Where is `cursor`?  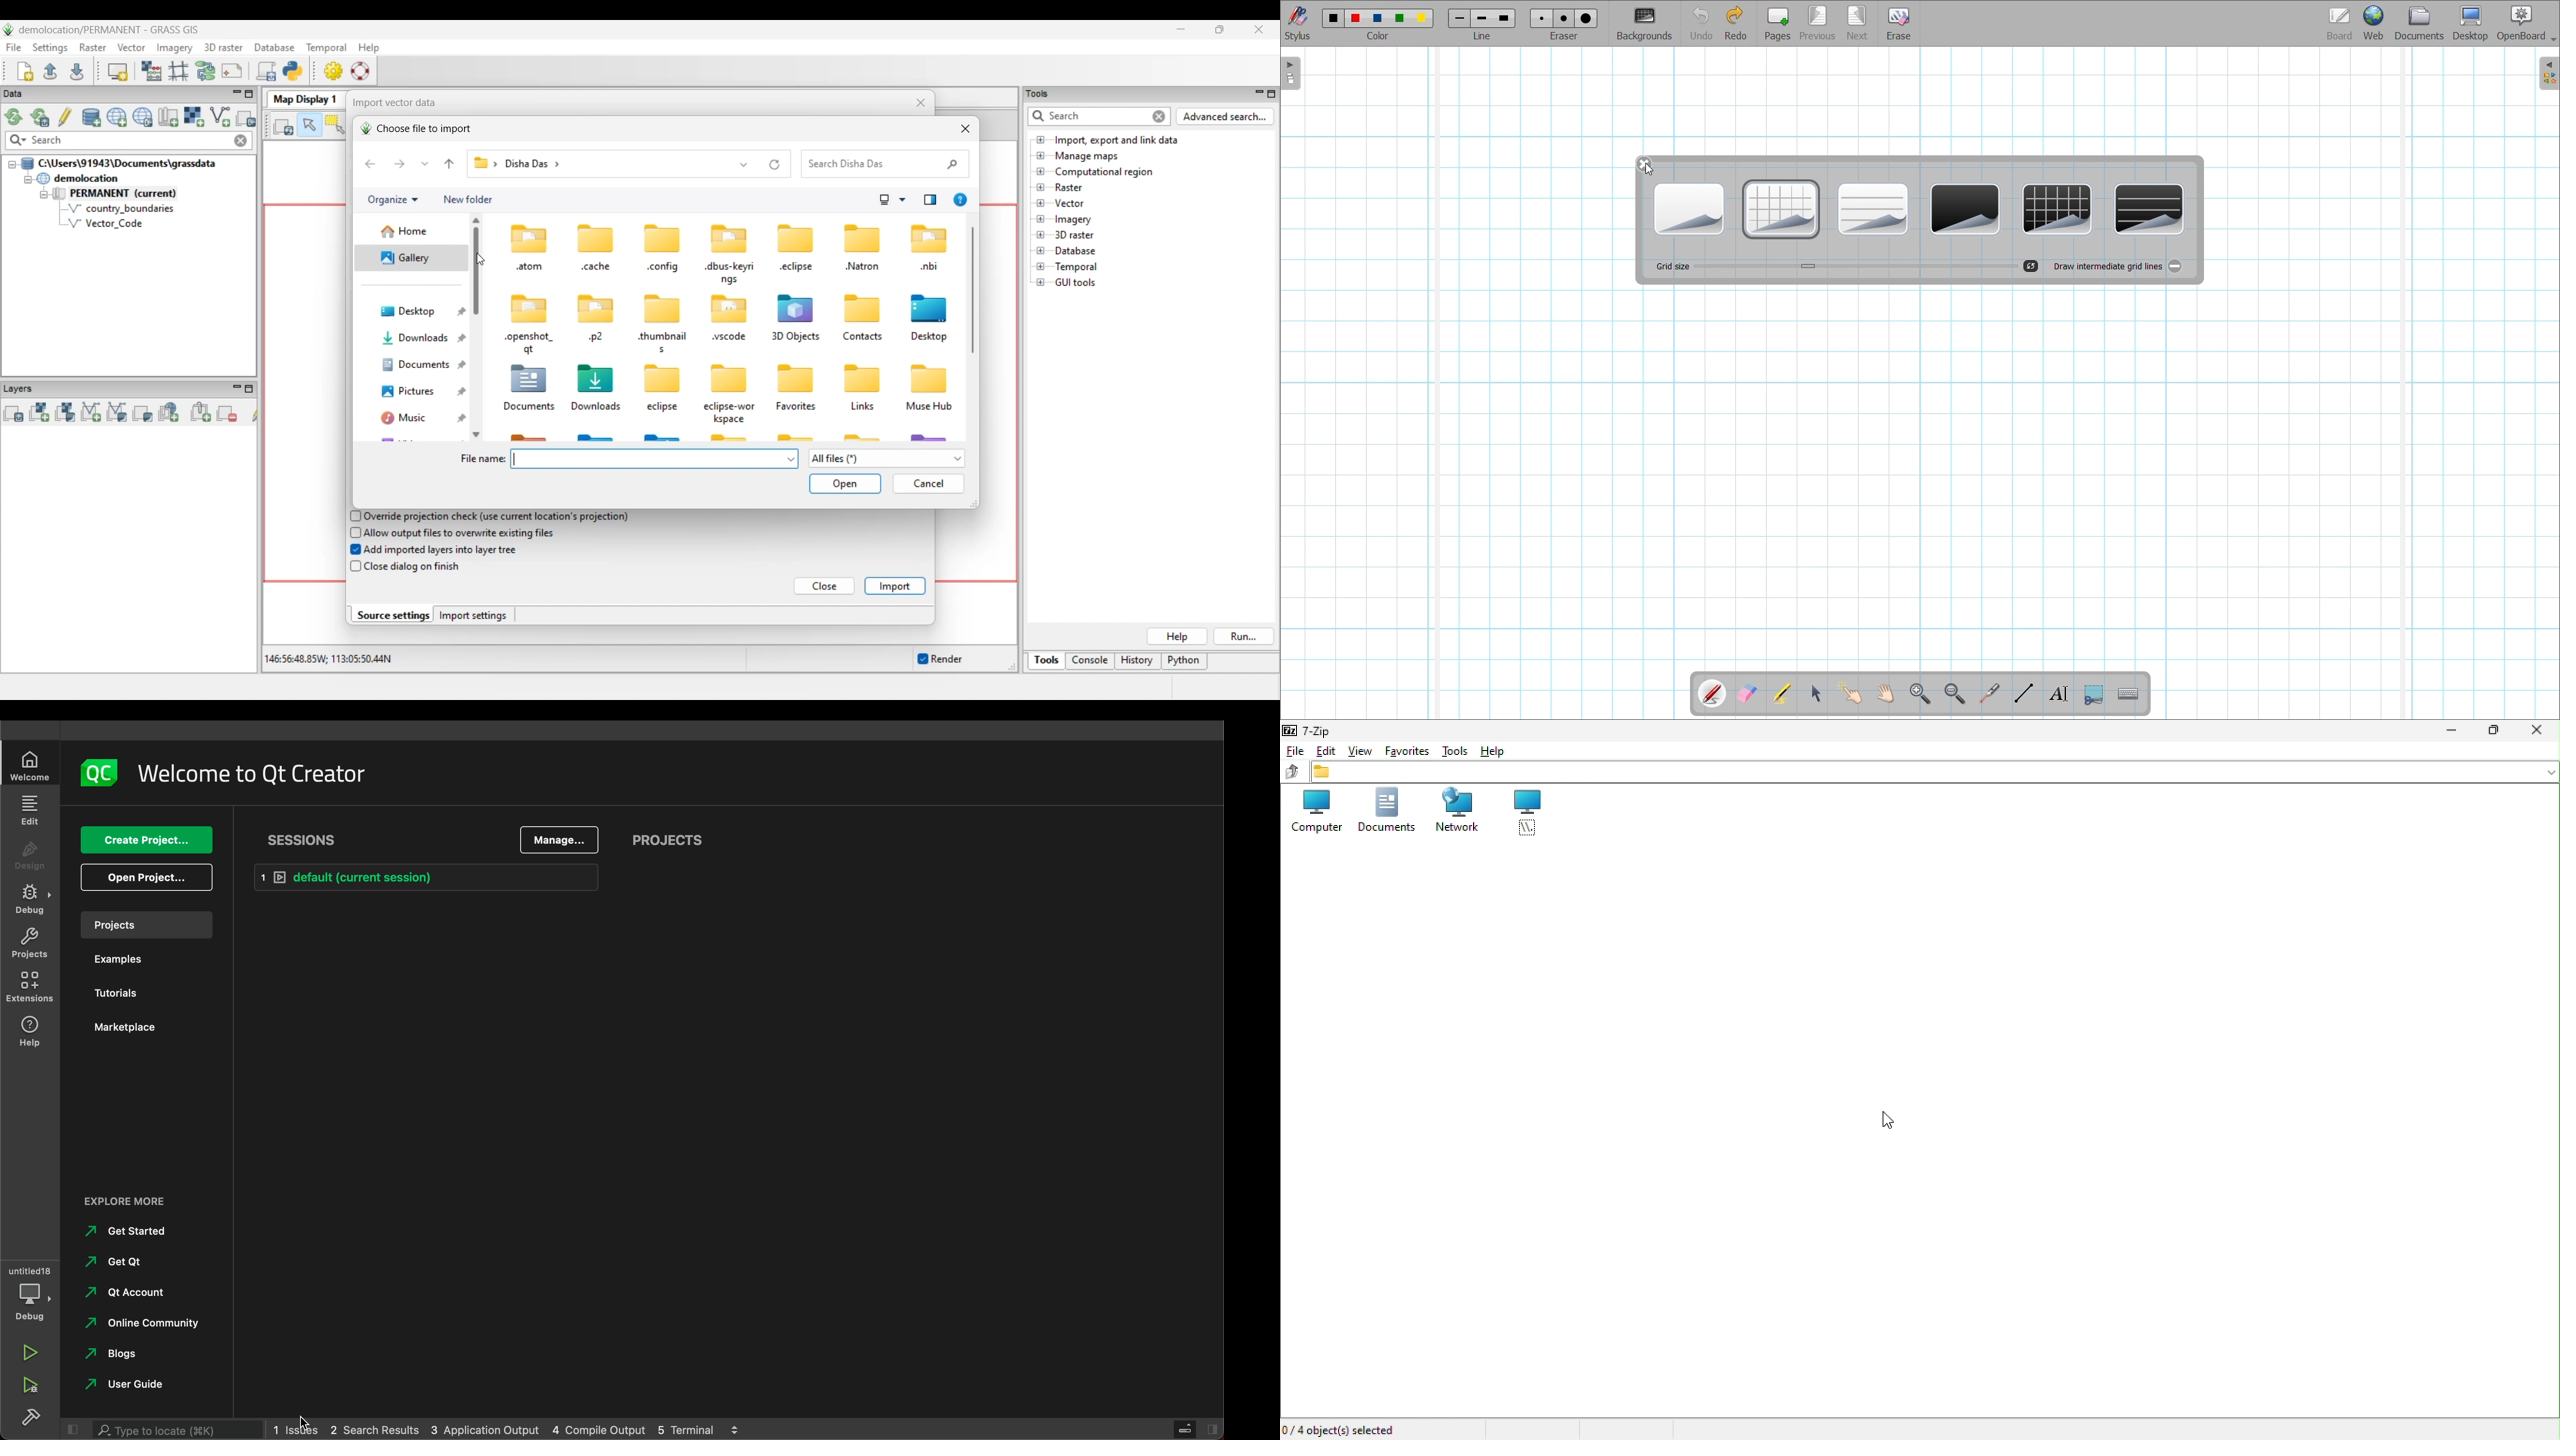
cursor is located at coordinates (298, 1421).